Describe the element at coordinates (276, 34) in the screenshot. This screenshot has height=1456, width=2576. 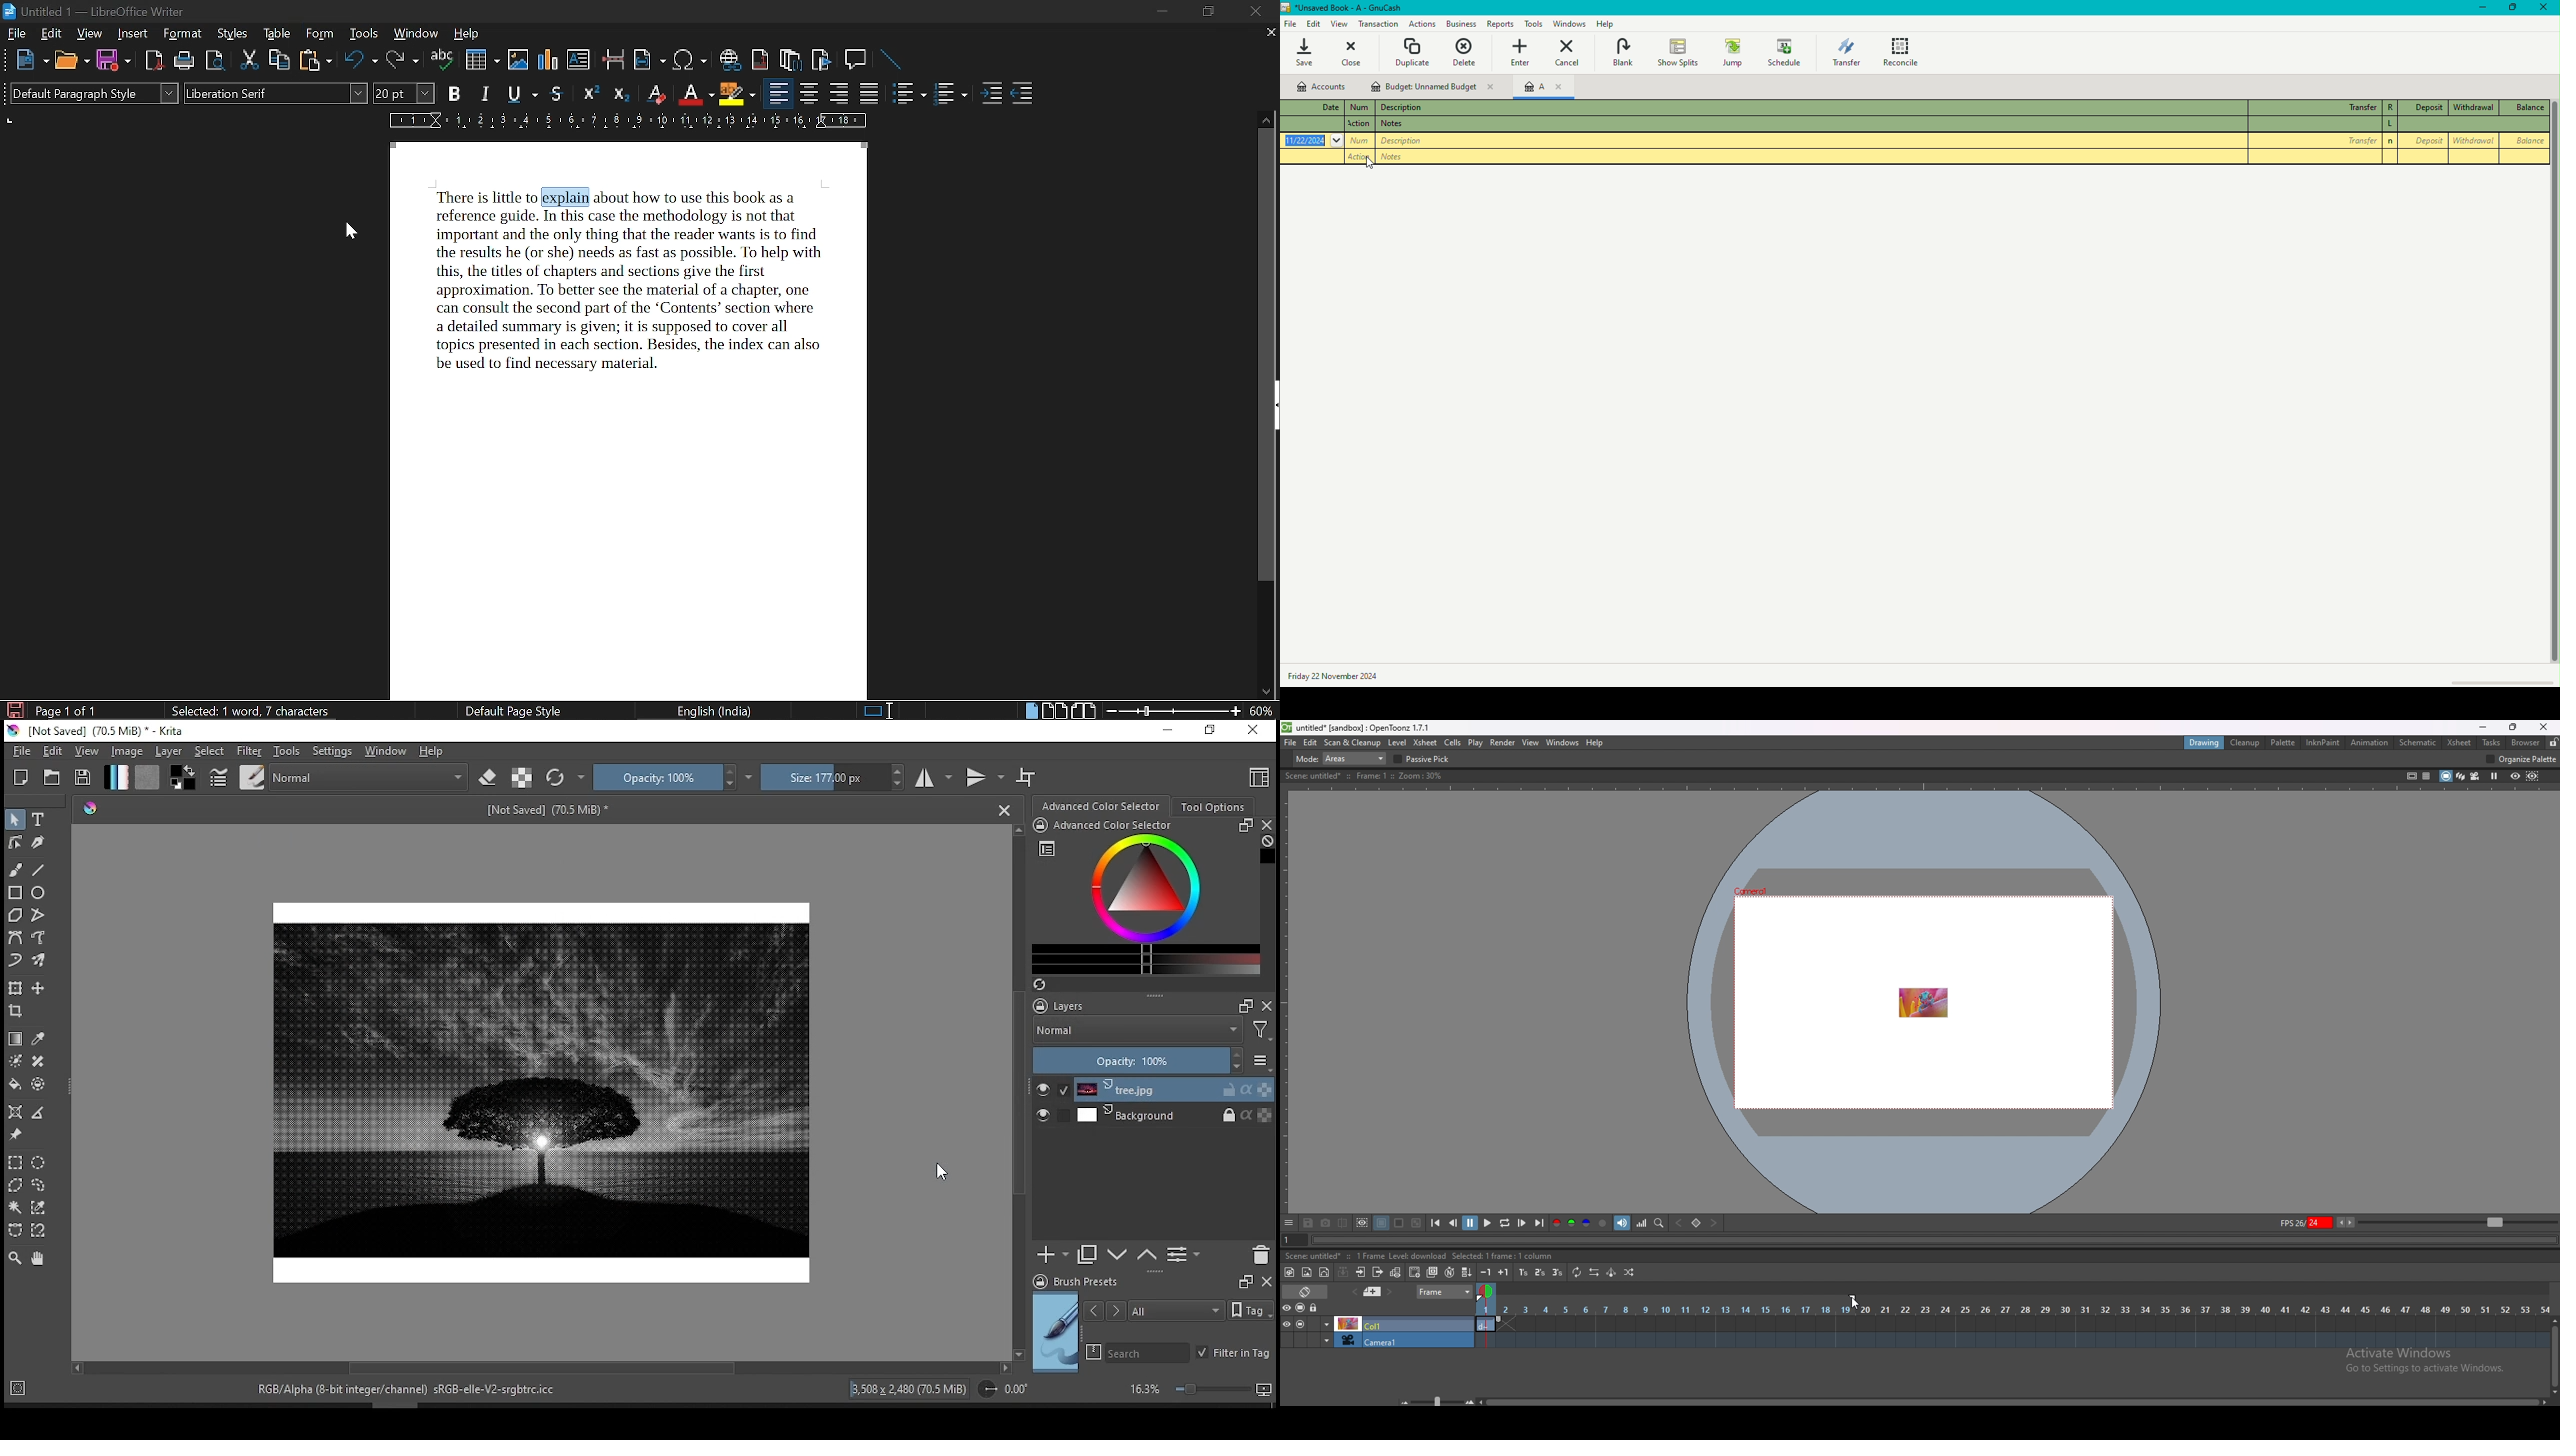
I see `table` at that location.